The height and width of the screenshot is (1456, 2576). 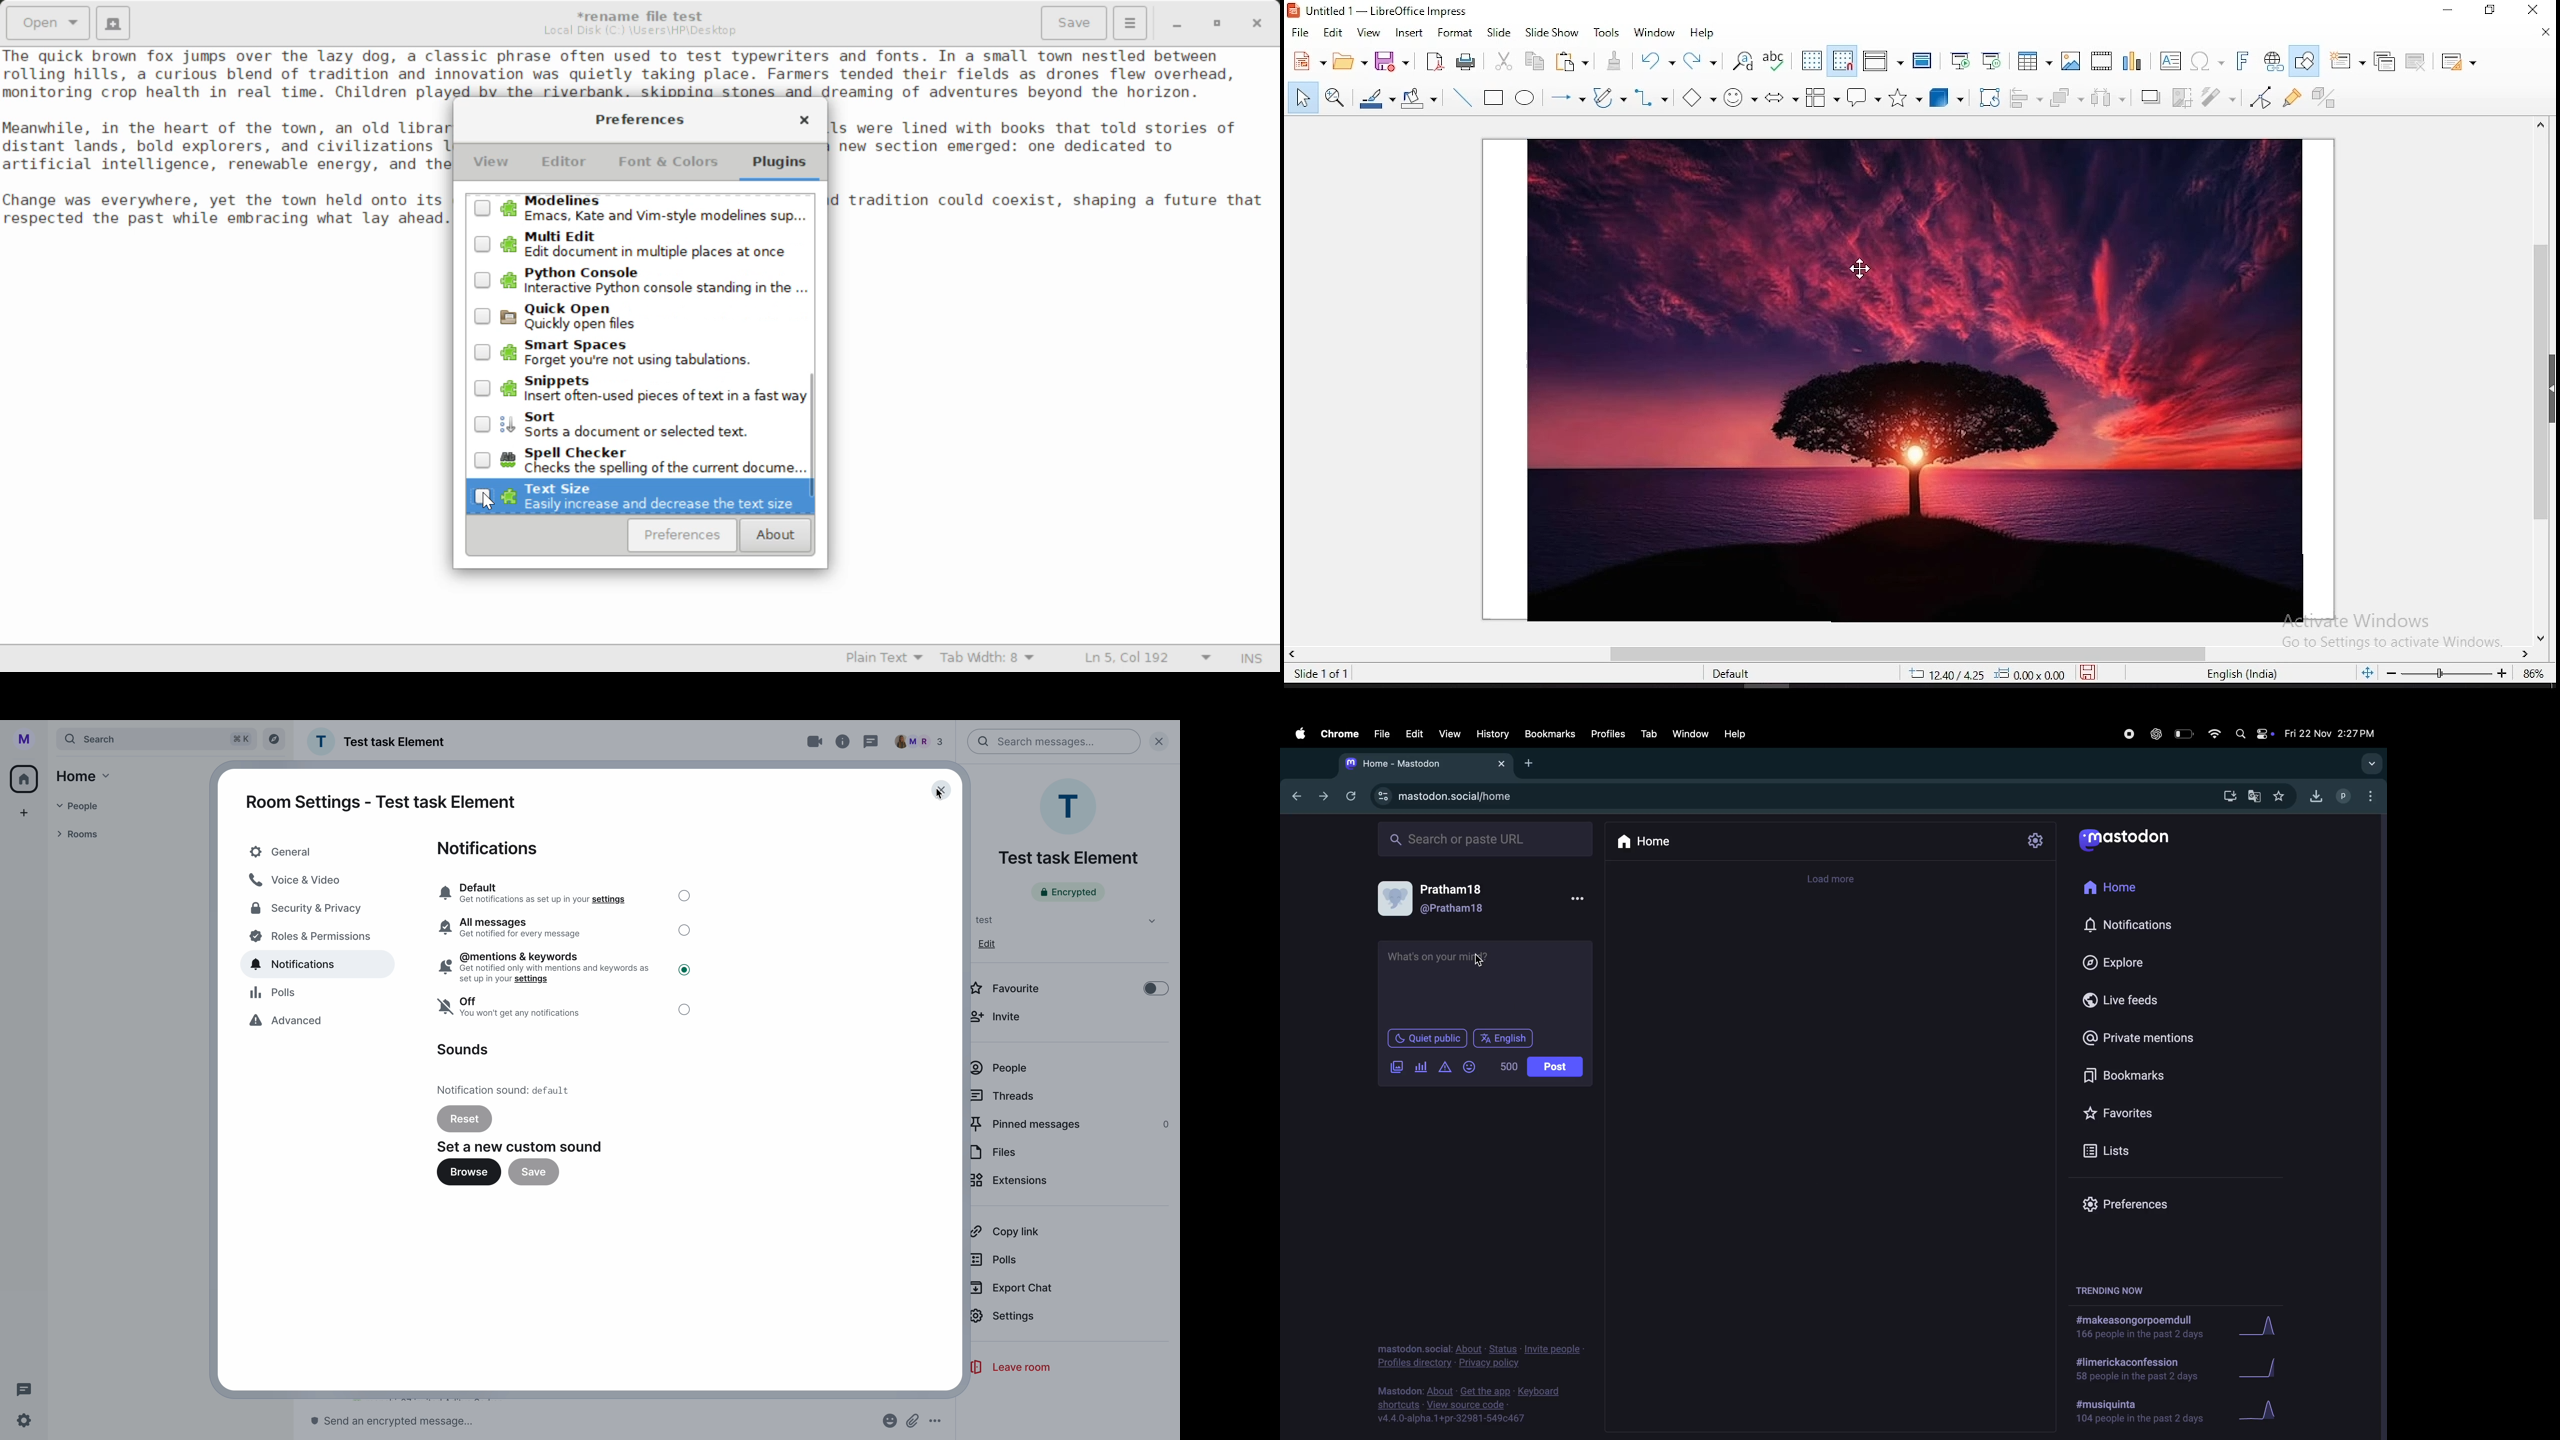 I want to click on display views, so click(x=1884, y=62).